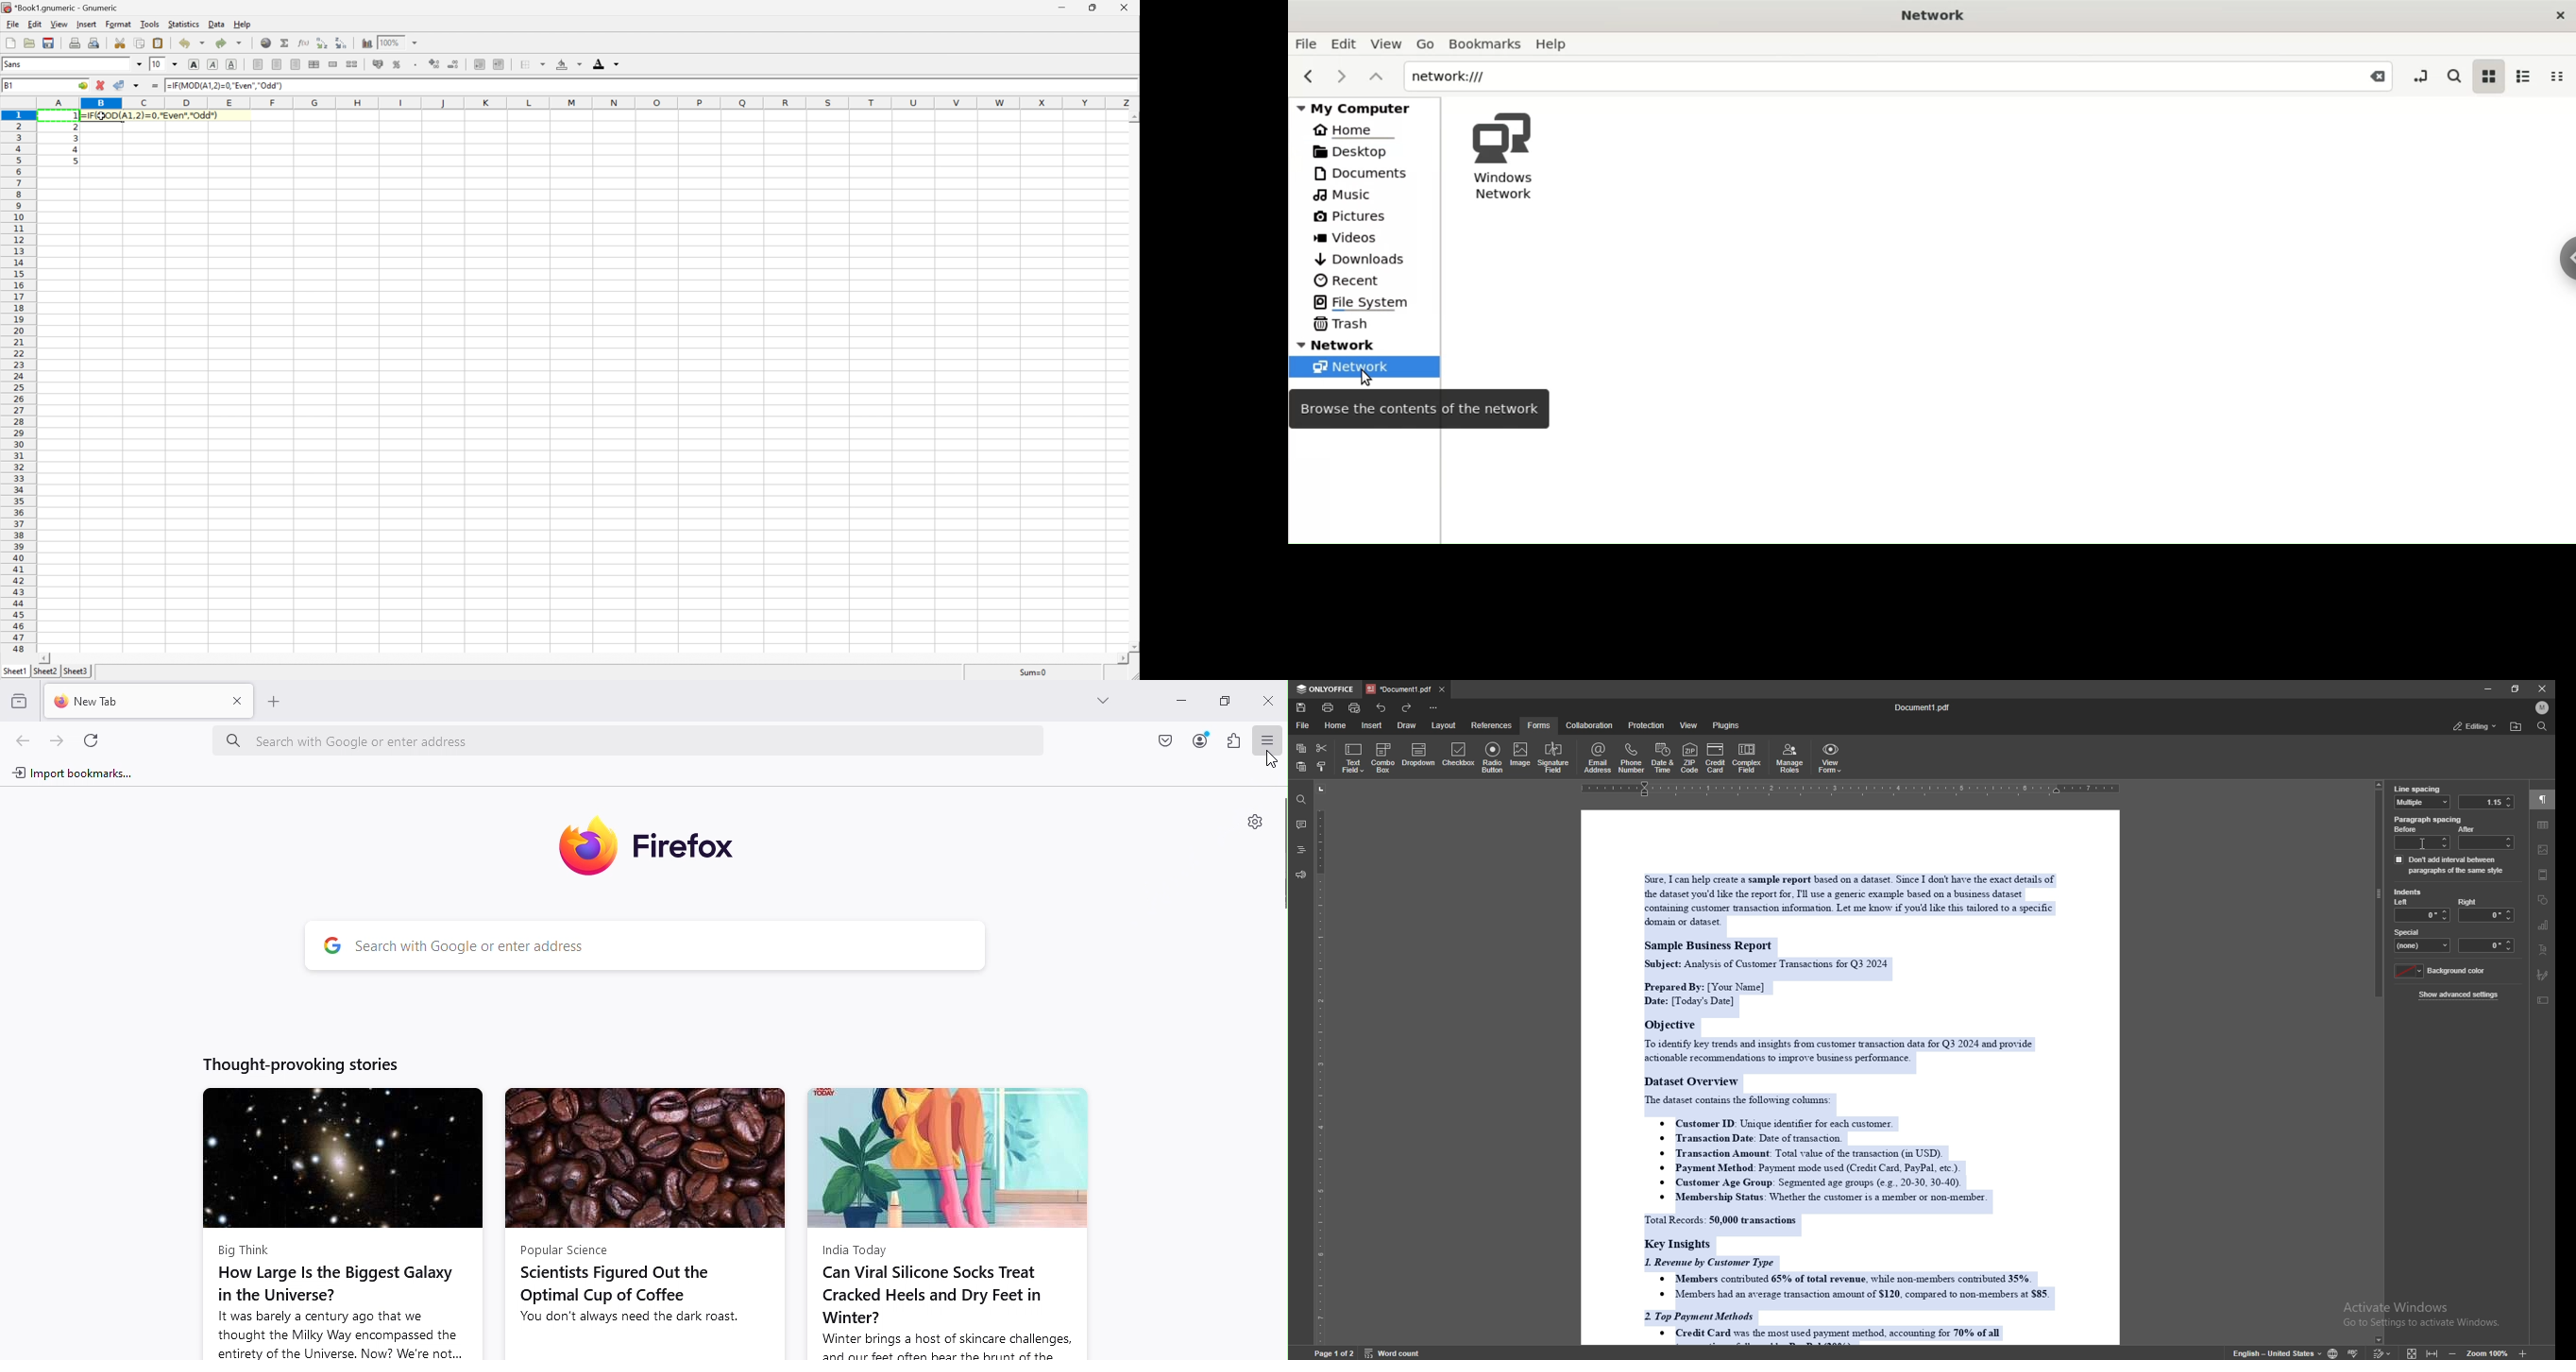  I want to click on cursor, so click(2427, 842).